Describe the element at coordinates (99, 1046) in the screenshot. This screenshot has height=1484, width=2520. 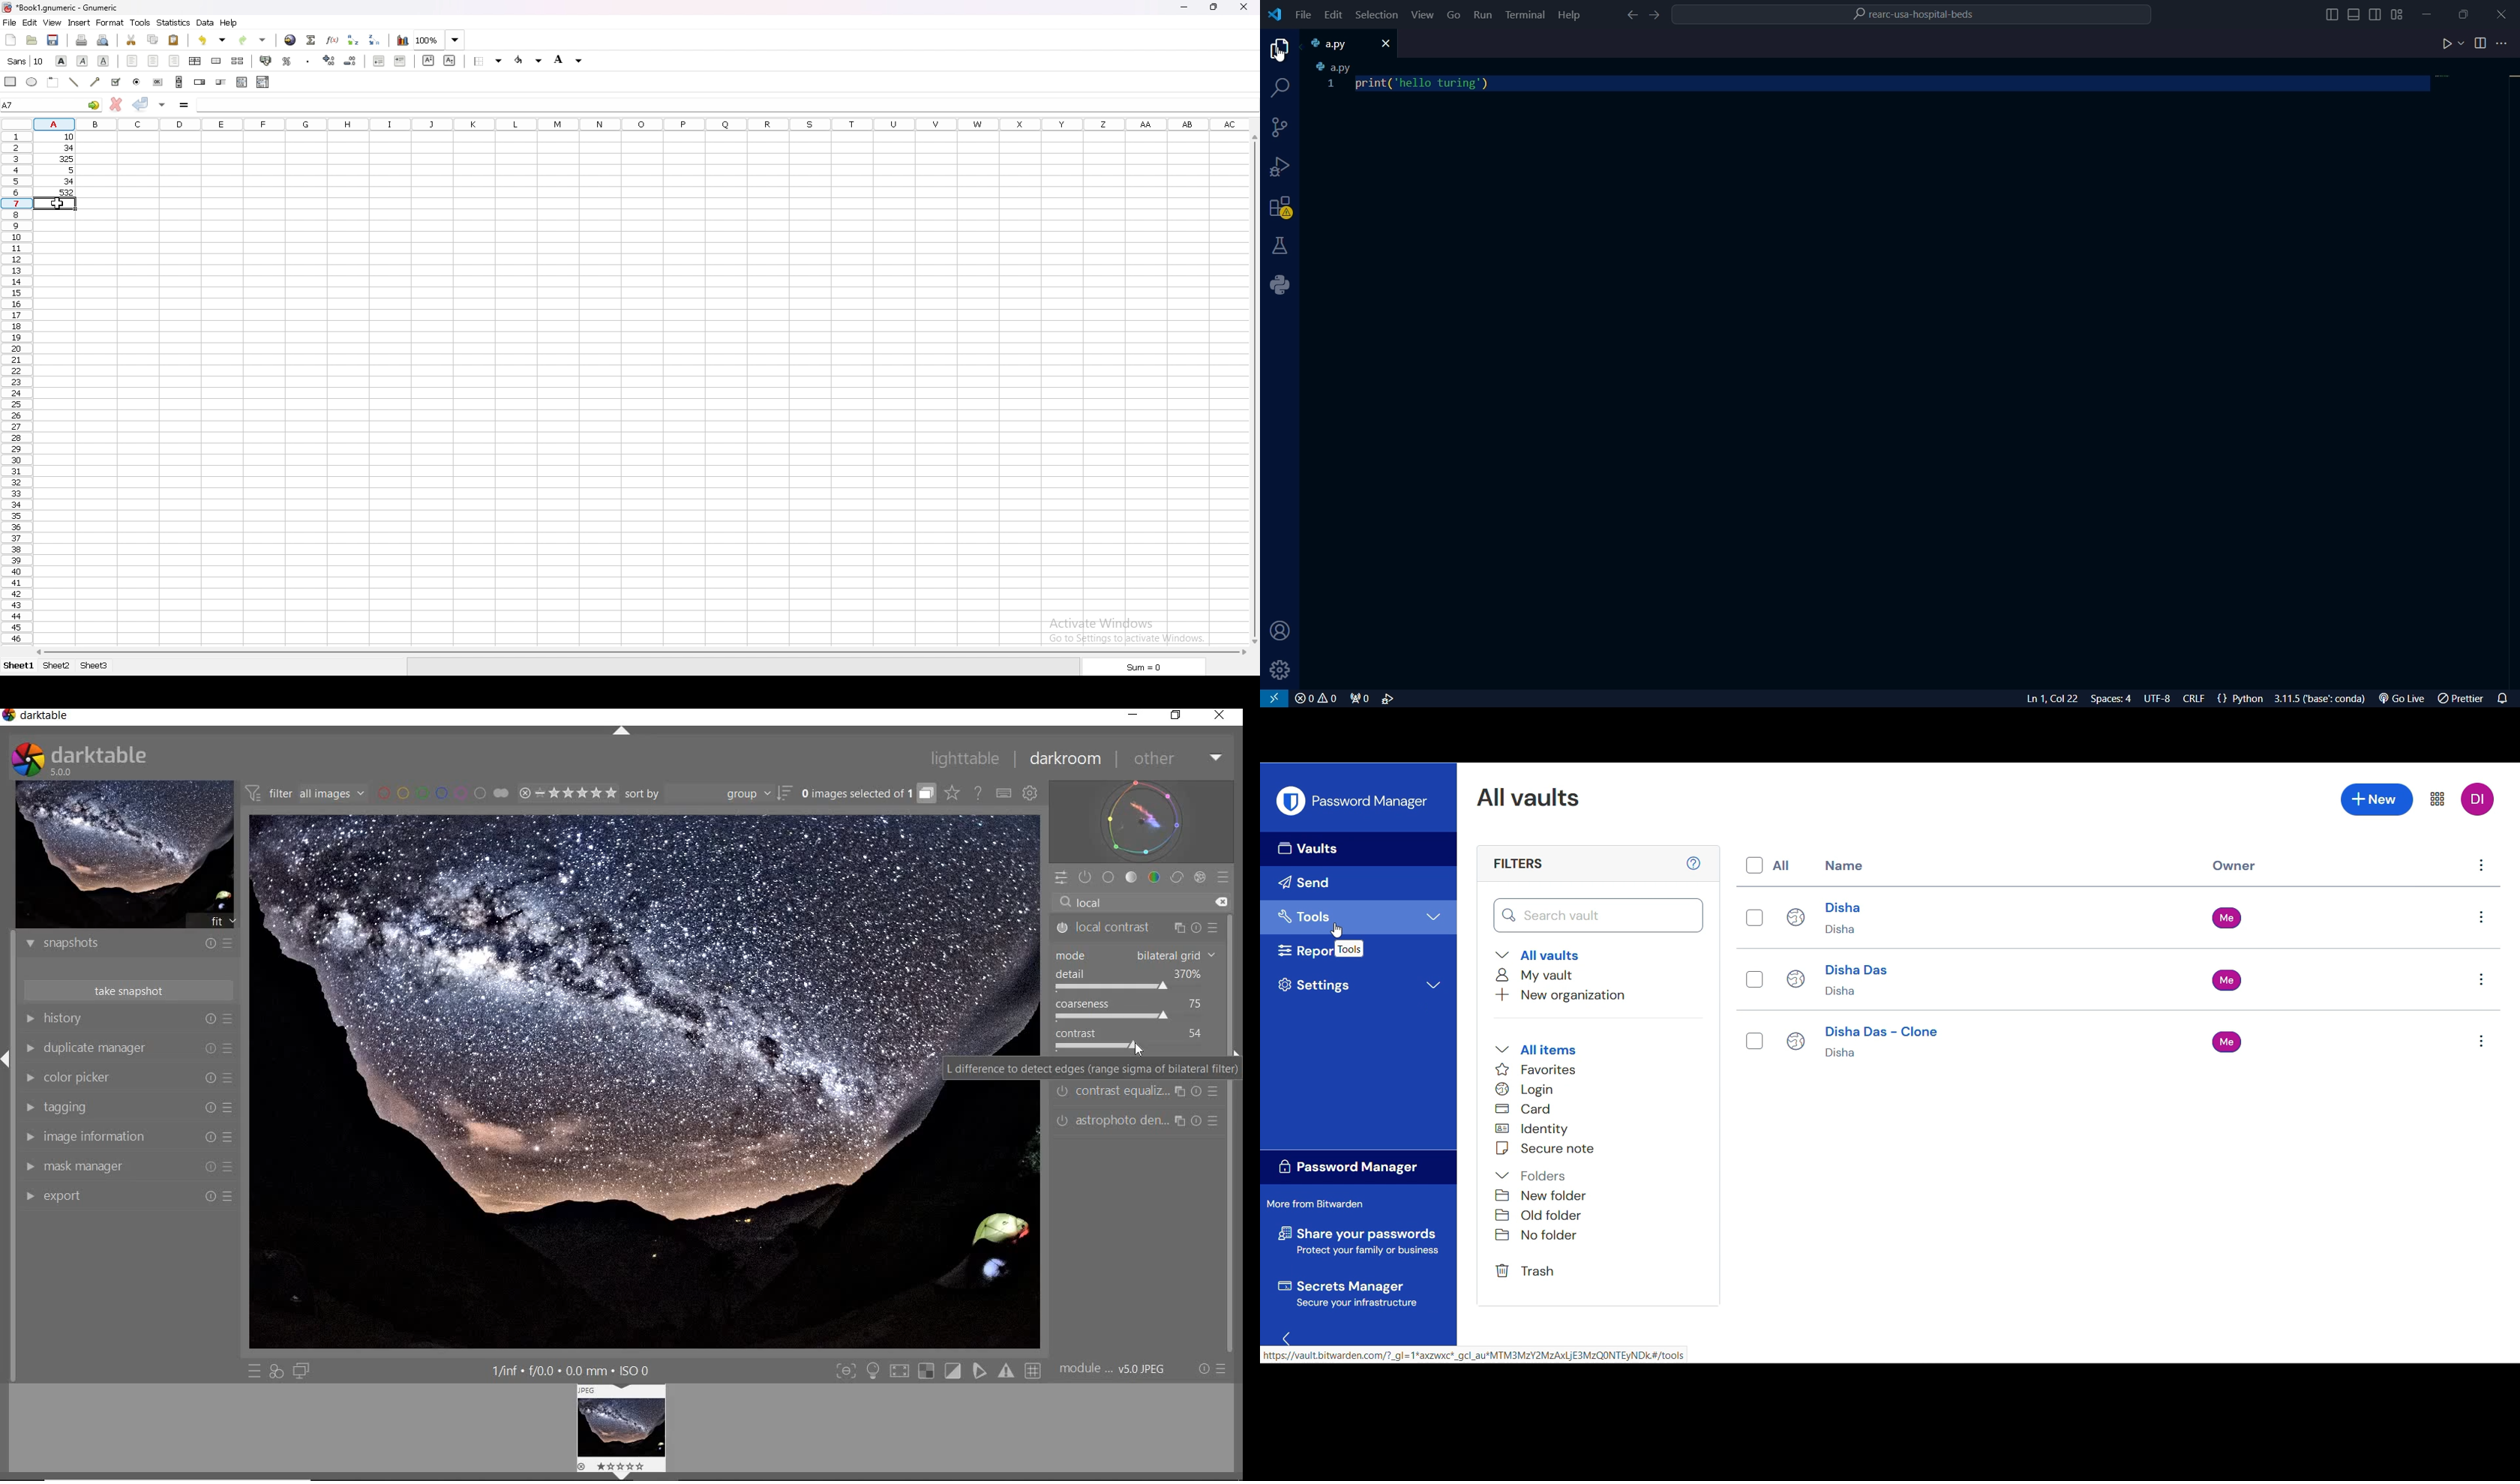
I see `Duplicate manager` at that location.